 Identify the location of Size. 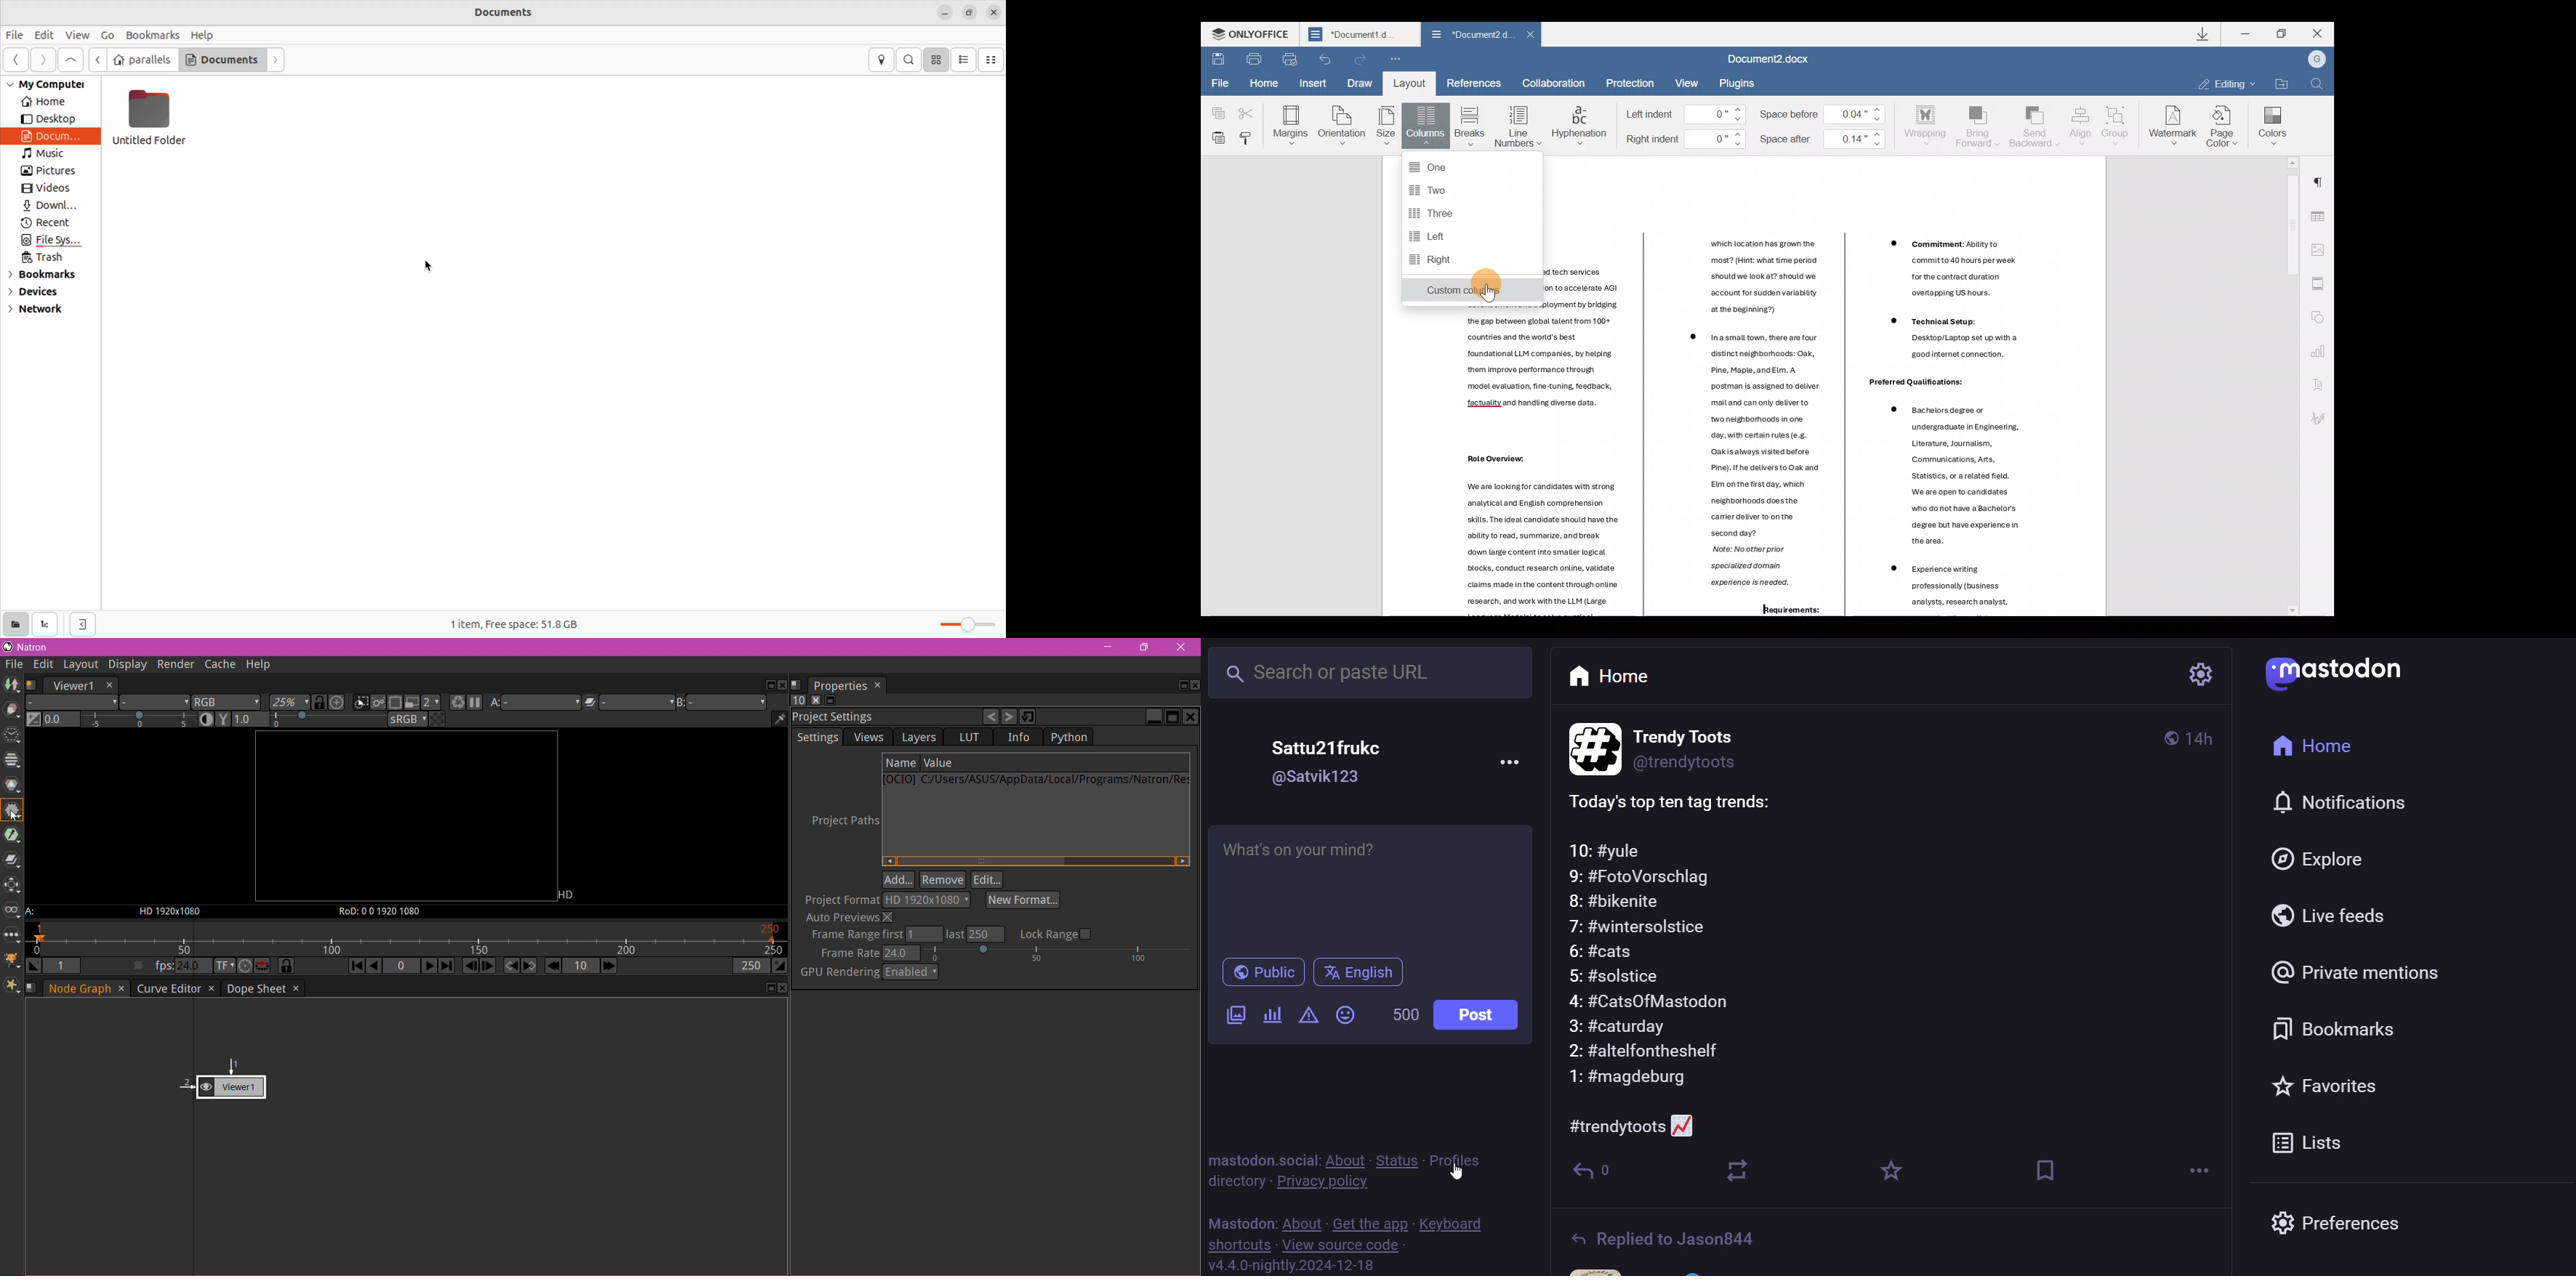
(1386, 126).